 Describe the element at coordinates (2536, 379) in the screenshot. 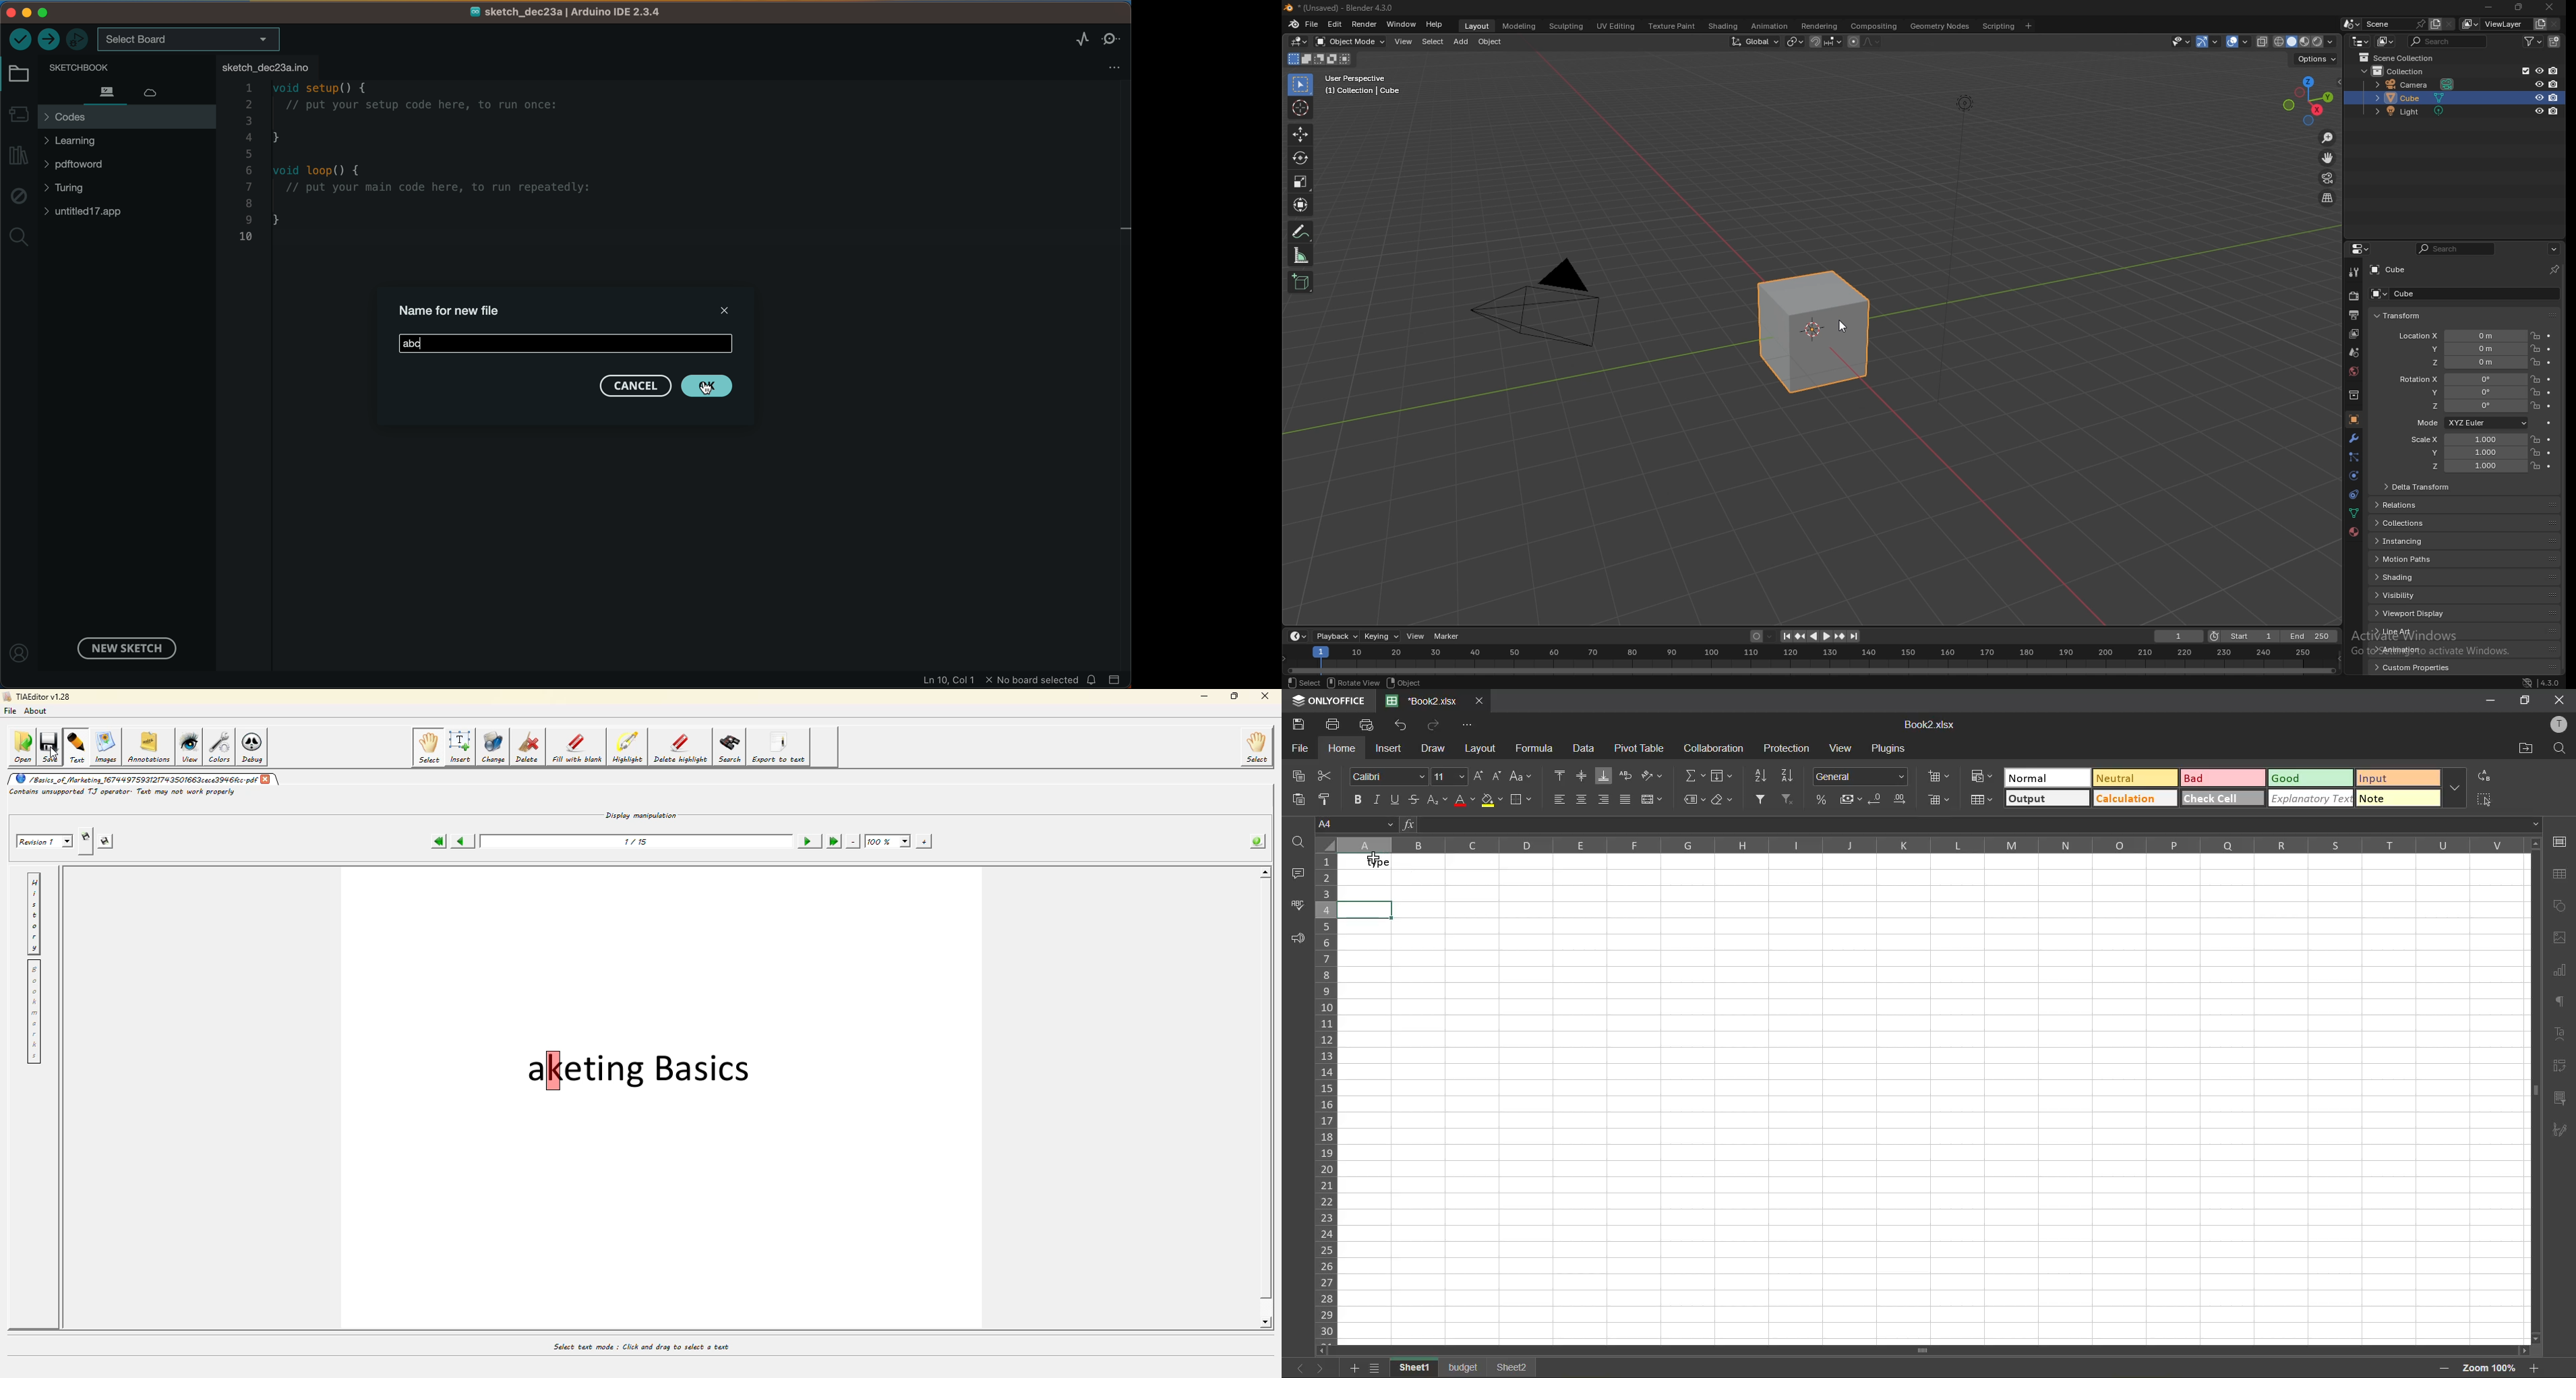

I see `lock location` at that location.